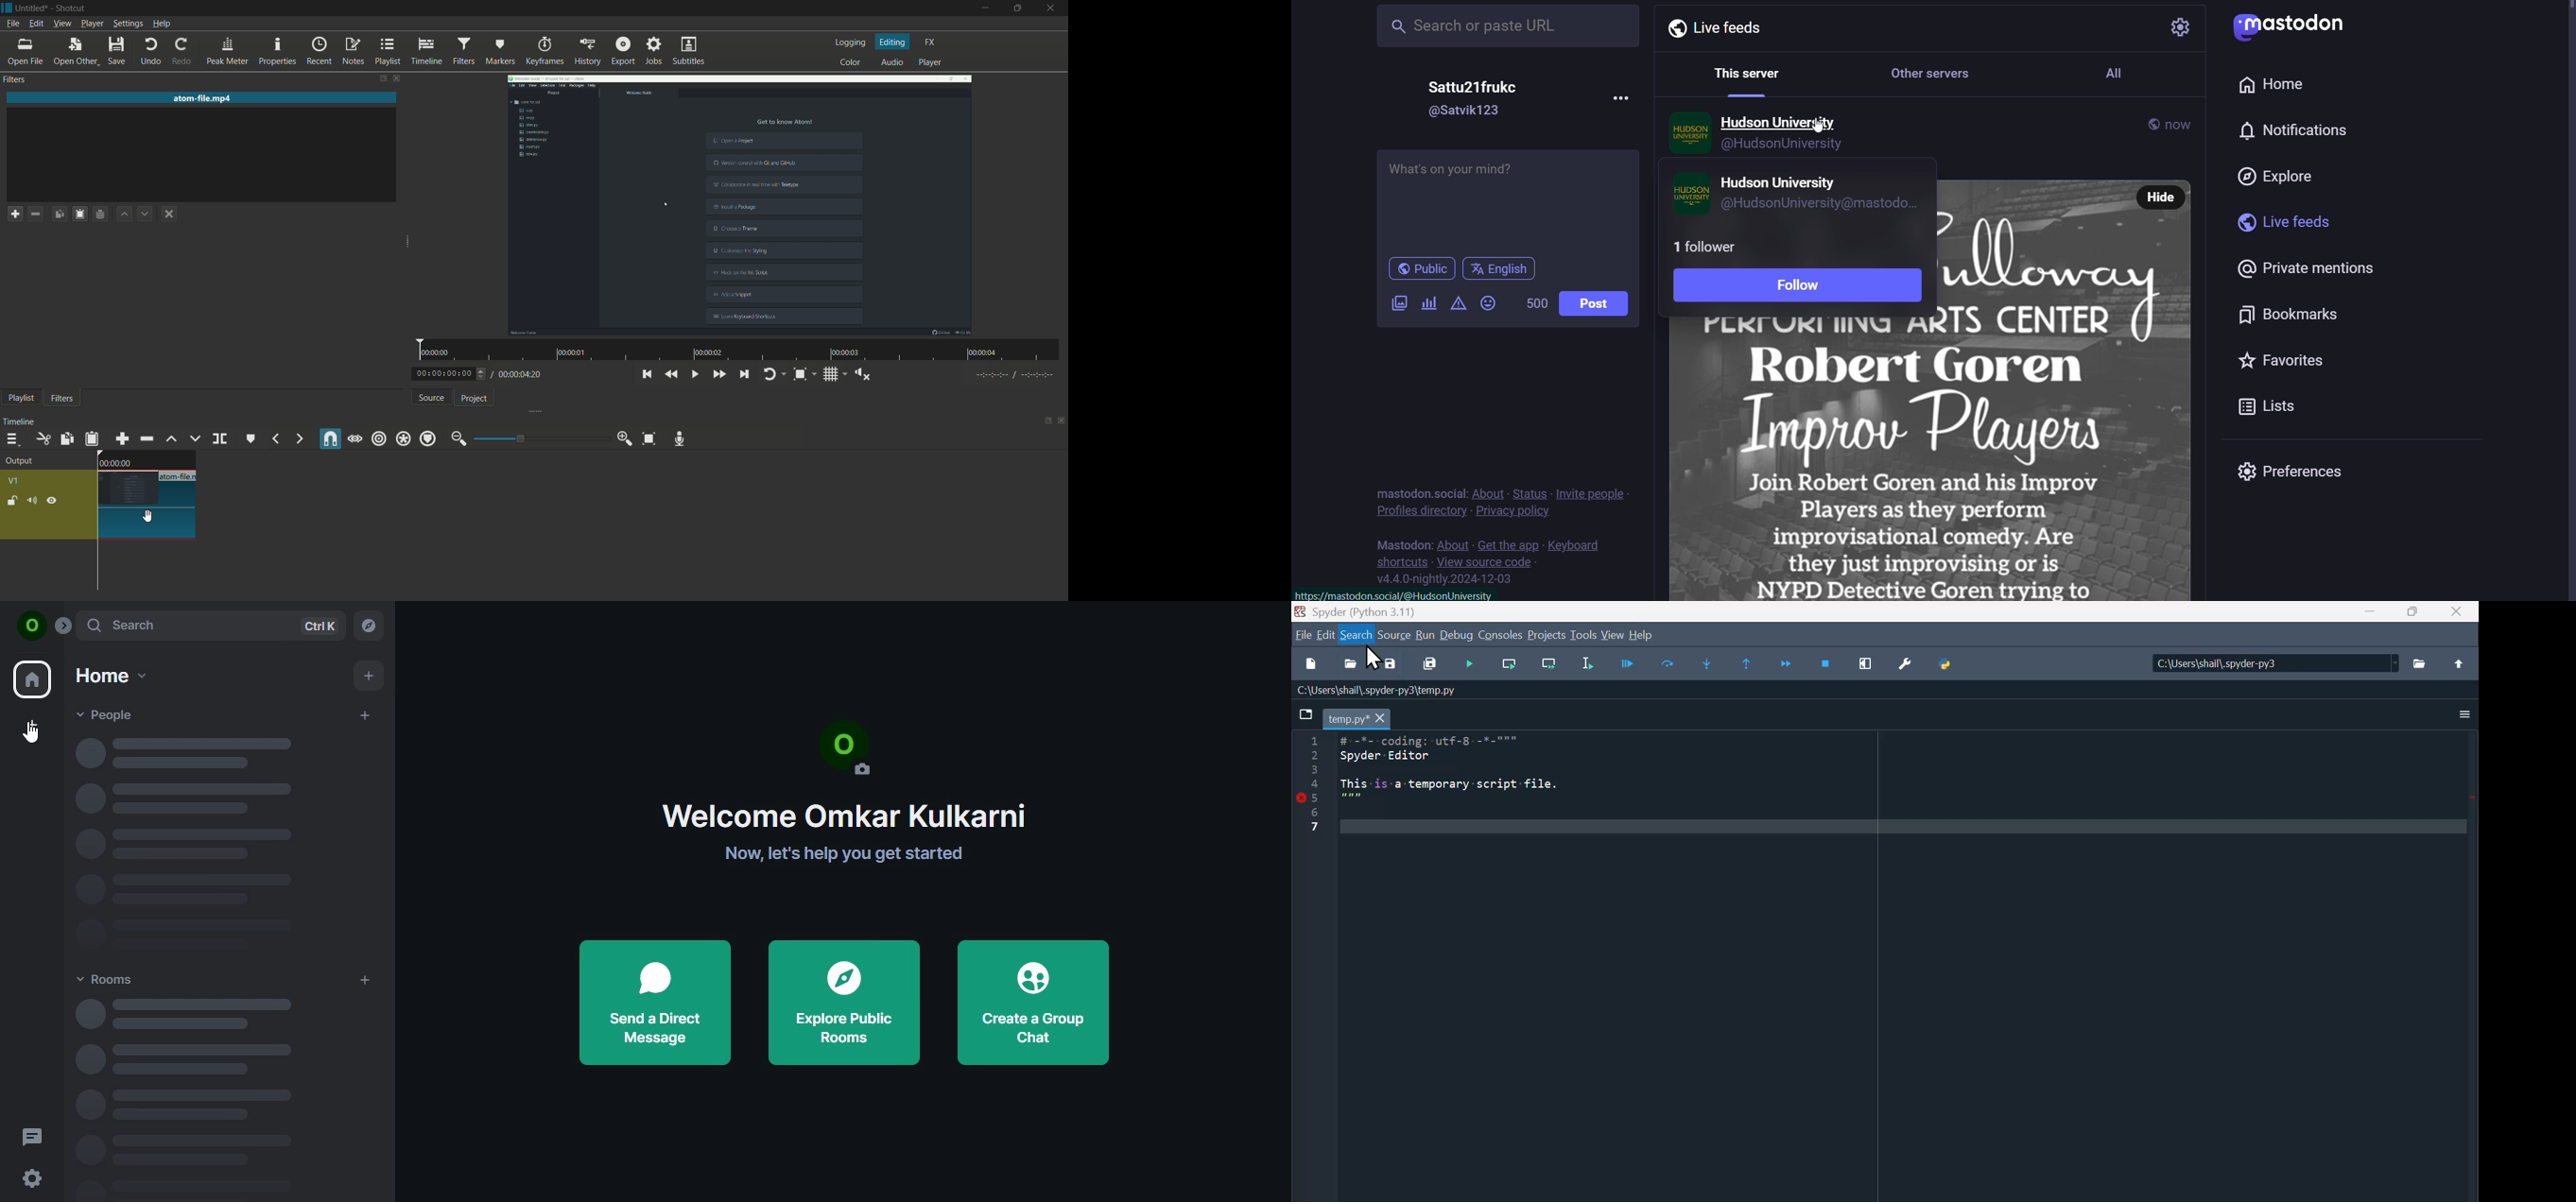  What do you see at coordinates (1488, 493) in the screenshot?
I see `about` at bounding box center [1488, 493].